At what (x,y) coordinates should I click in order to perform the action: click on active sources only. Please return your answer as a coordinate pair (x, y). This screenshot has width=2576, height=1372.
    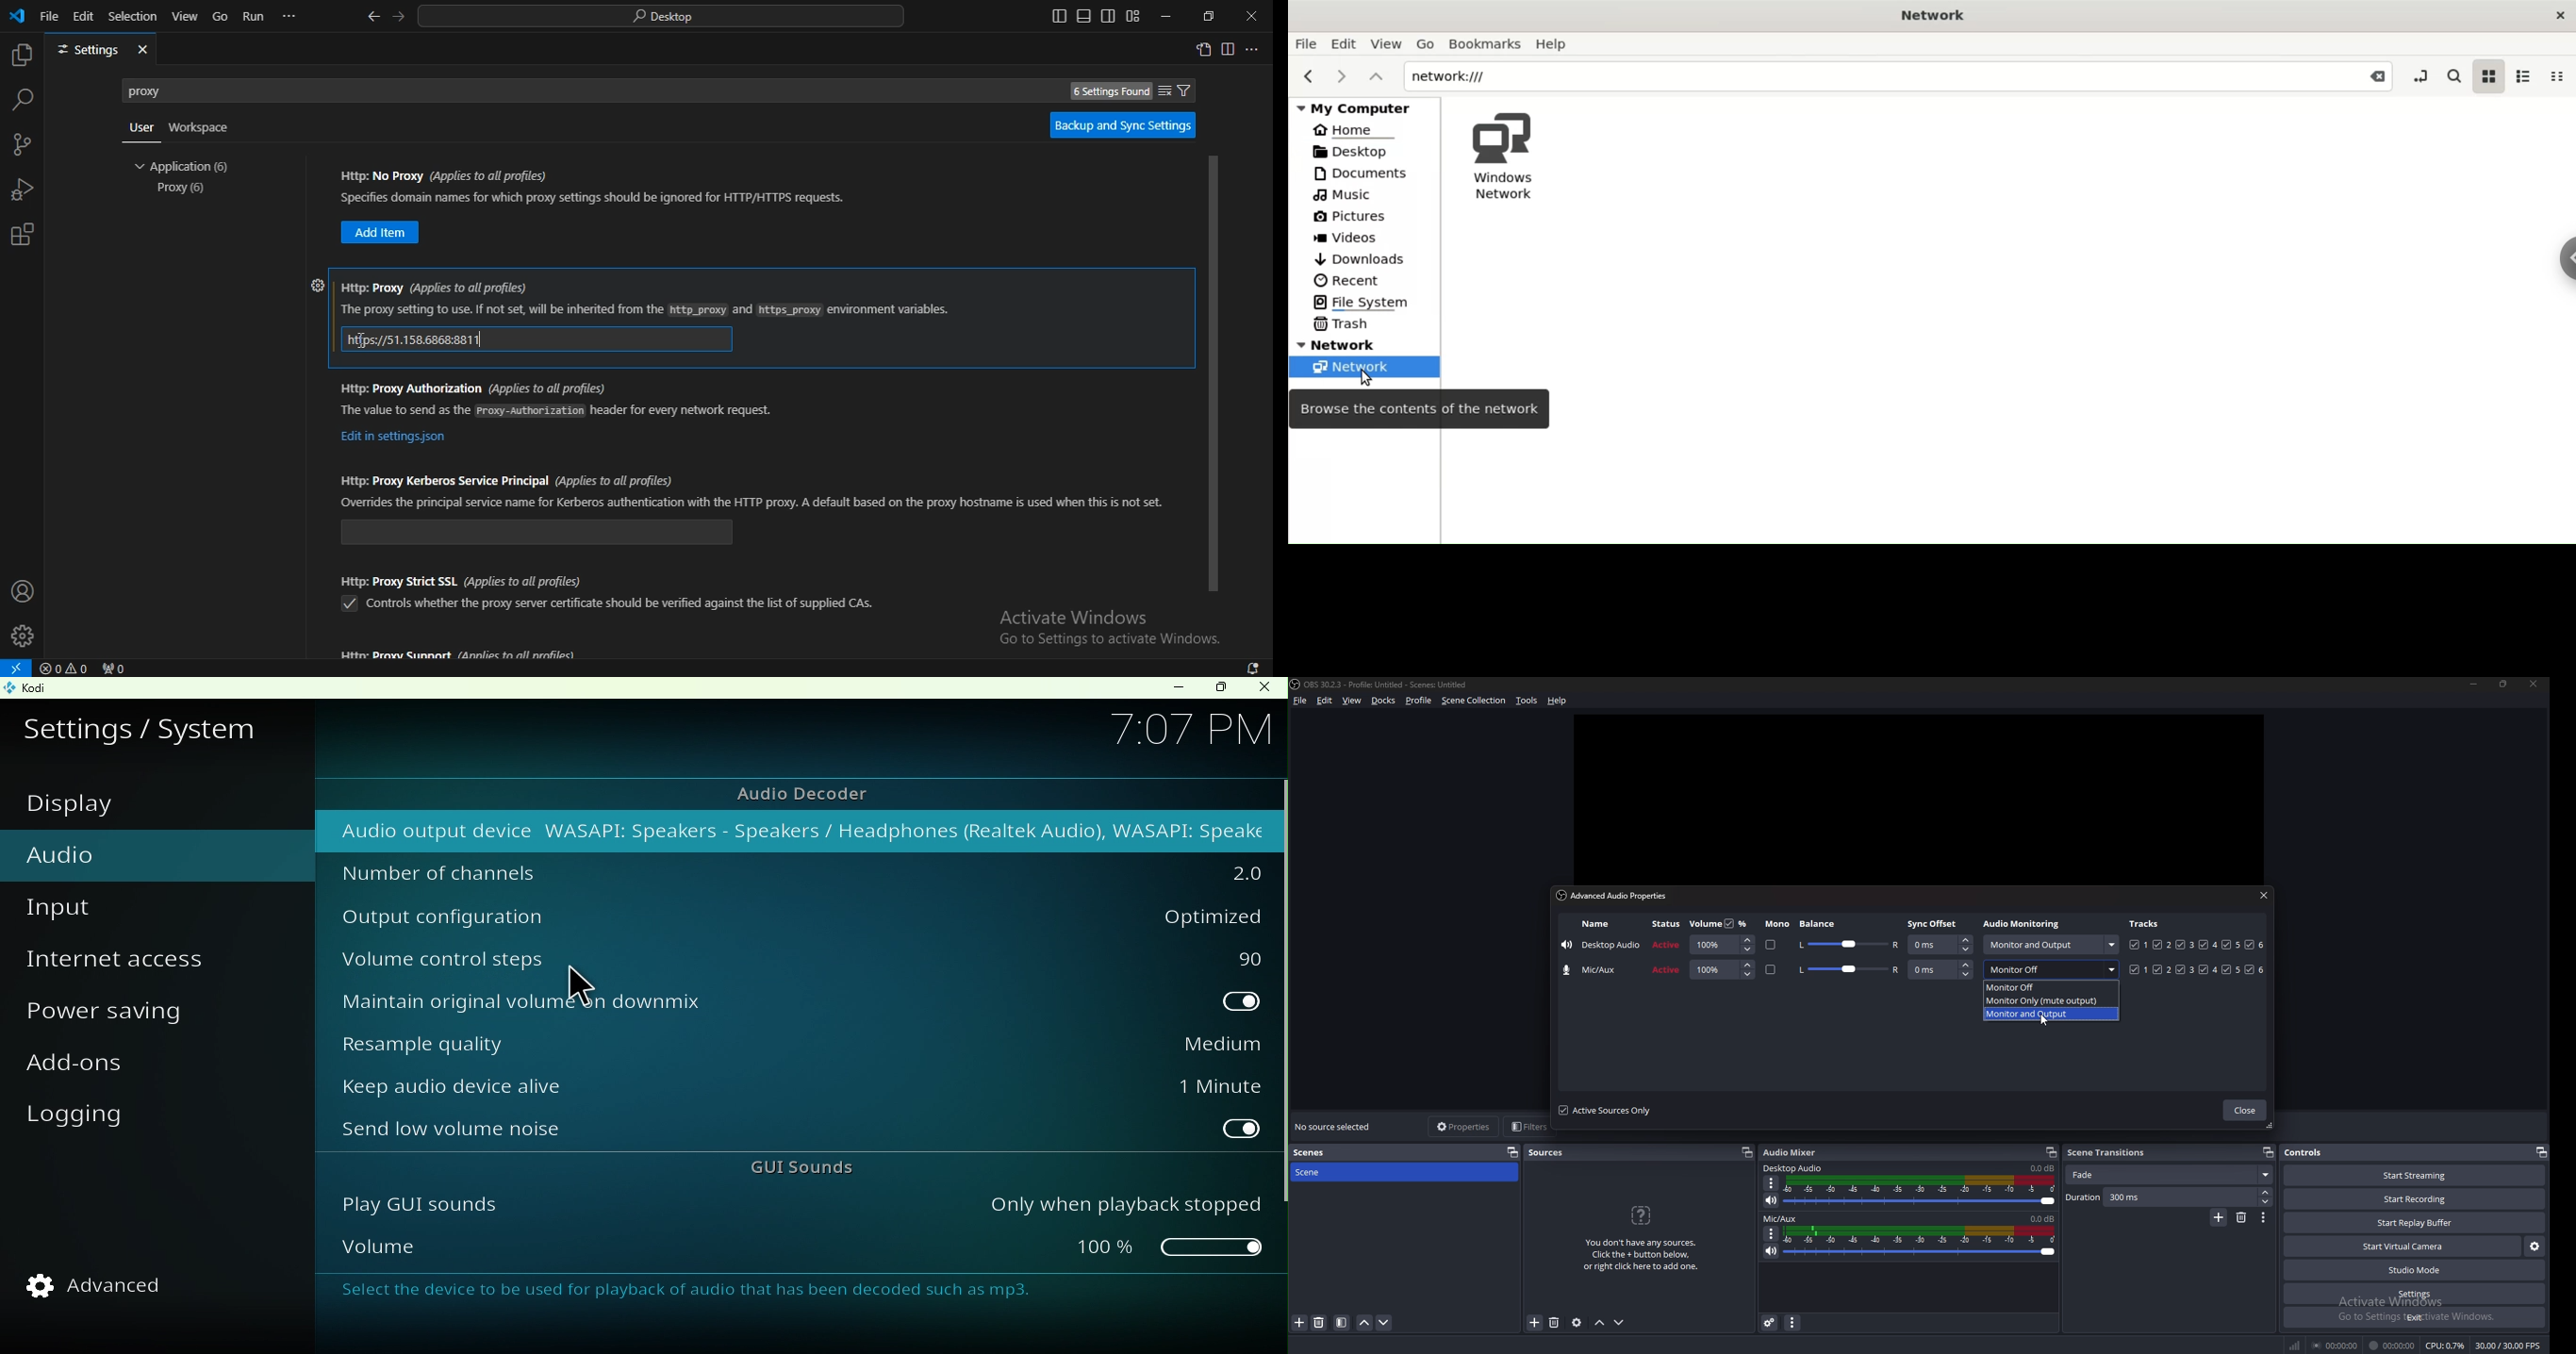
    Looking at the image, I should click on (1610, 1111).